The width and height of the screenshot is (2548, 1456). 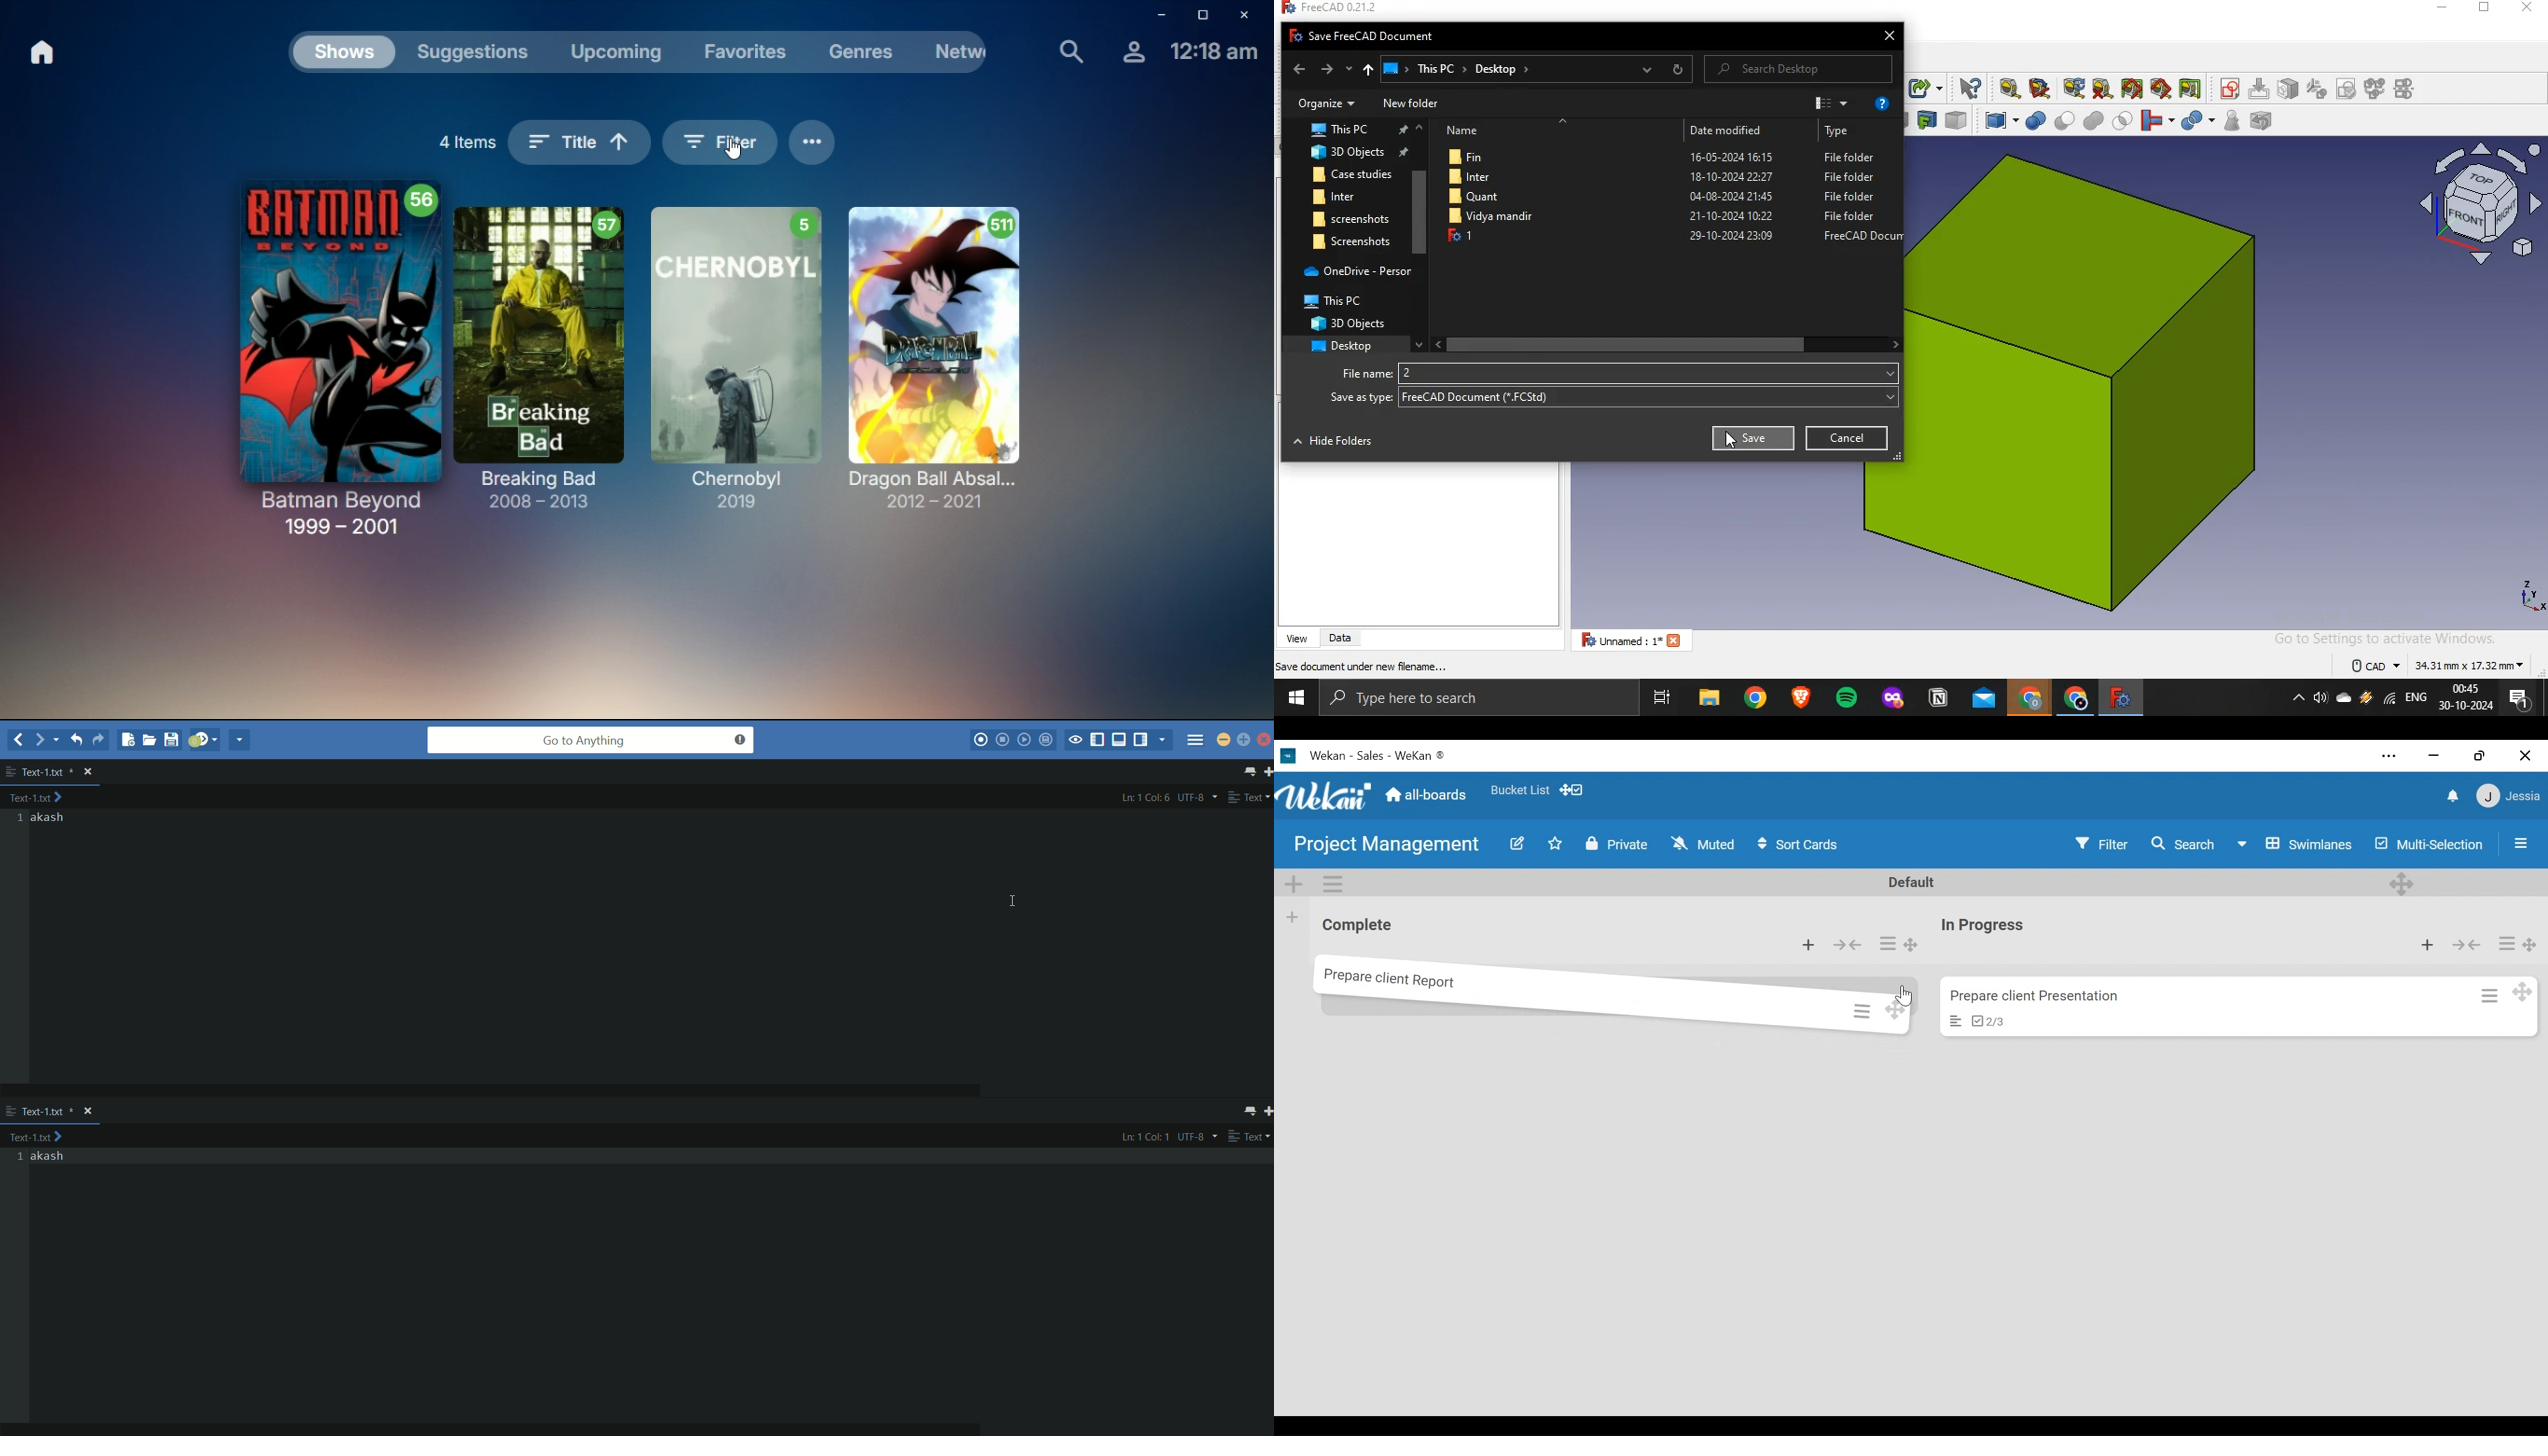 What do you see at coordinates (2319, 88) in the screenshot?
I see `icon` at bounding box center [2319, 88].